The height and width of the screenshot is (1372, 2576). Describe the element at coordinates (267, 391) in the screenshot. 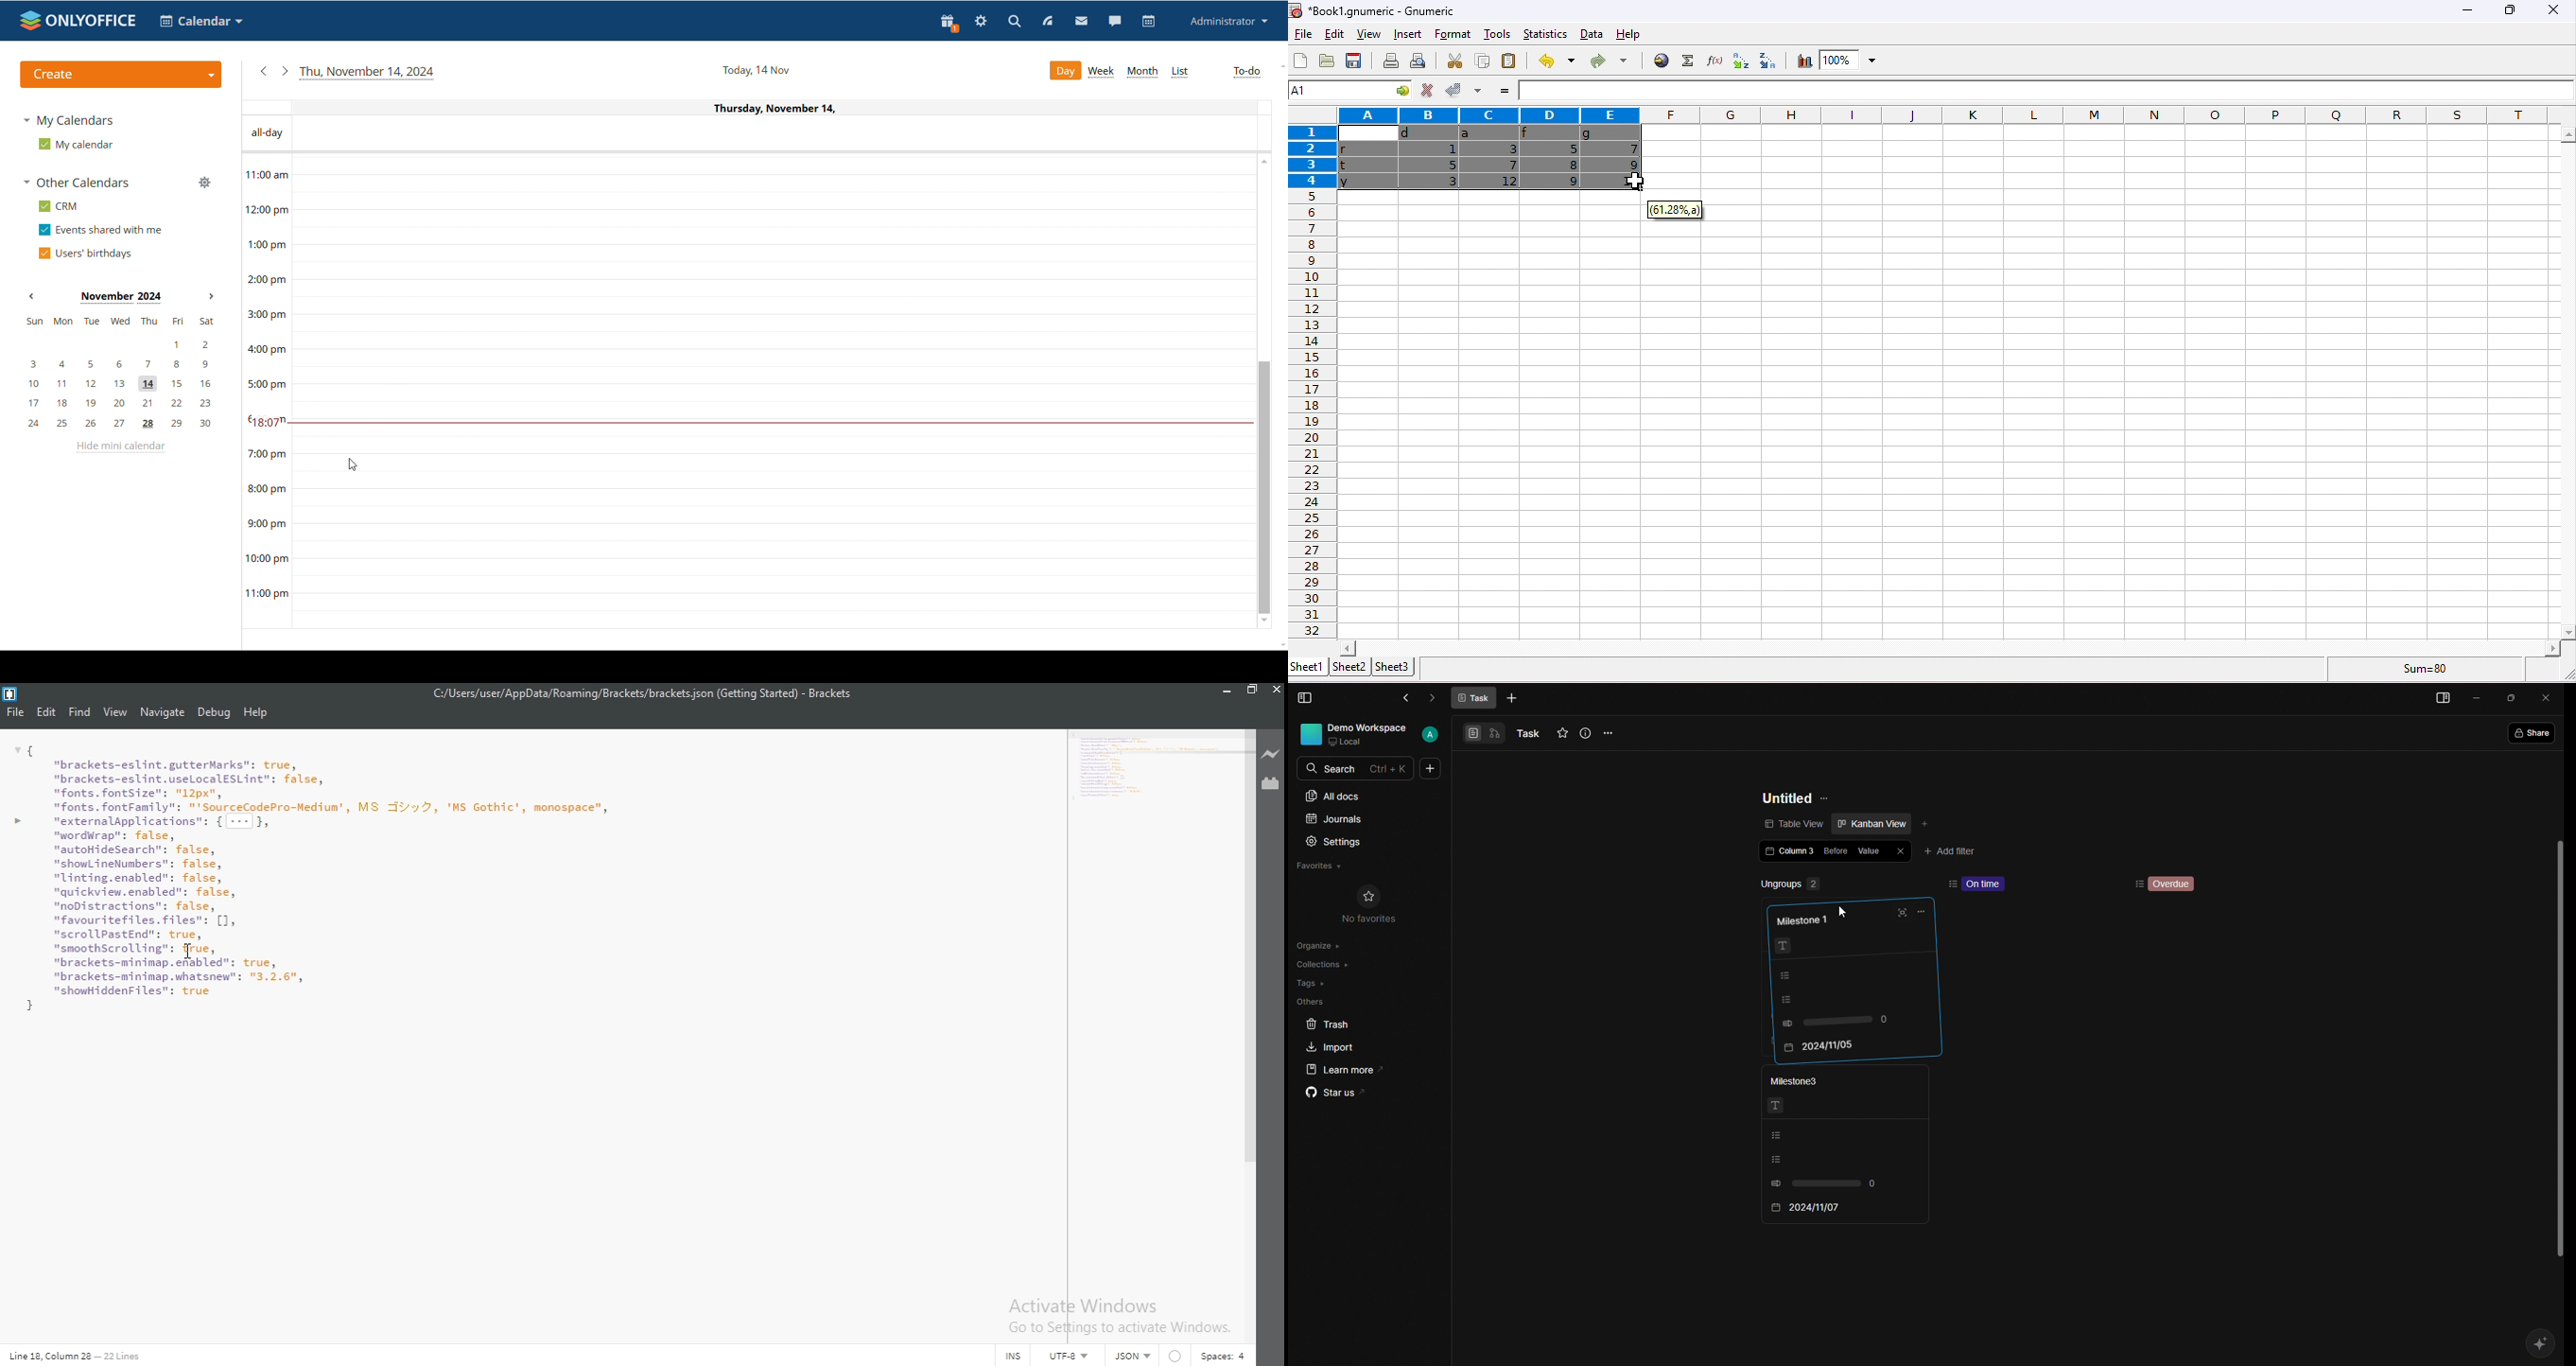

I see `timeline` at that location.